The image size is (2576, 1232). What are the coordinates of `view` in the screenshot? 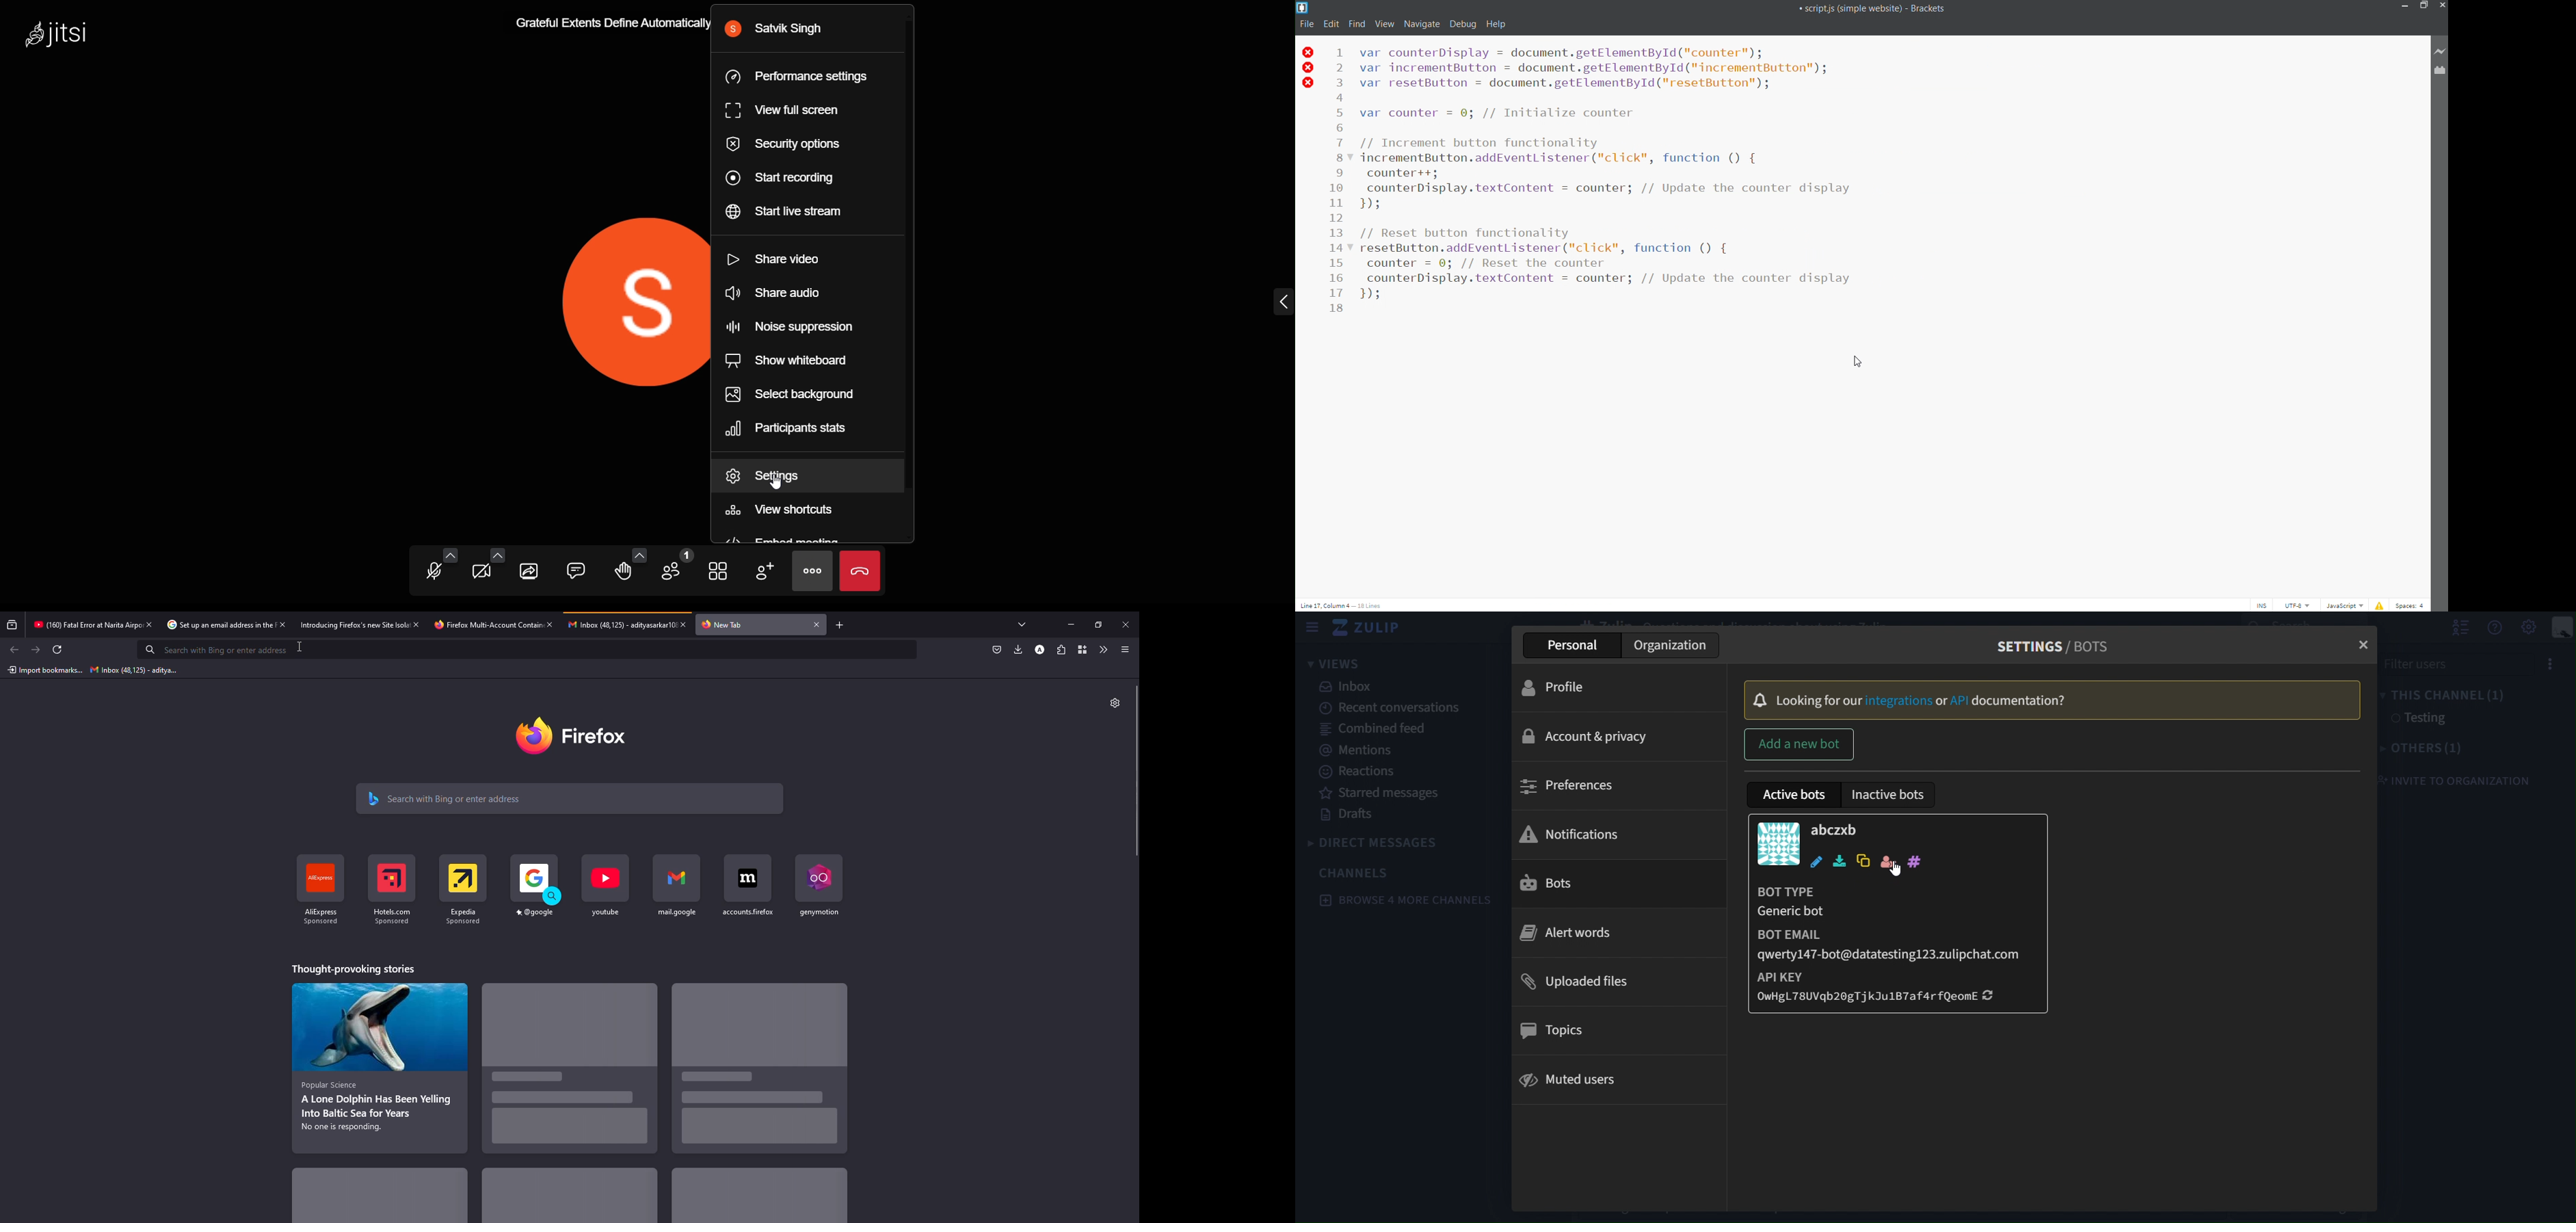 It's located at (1384, 25).